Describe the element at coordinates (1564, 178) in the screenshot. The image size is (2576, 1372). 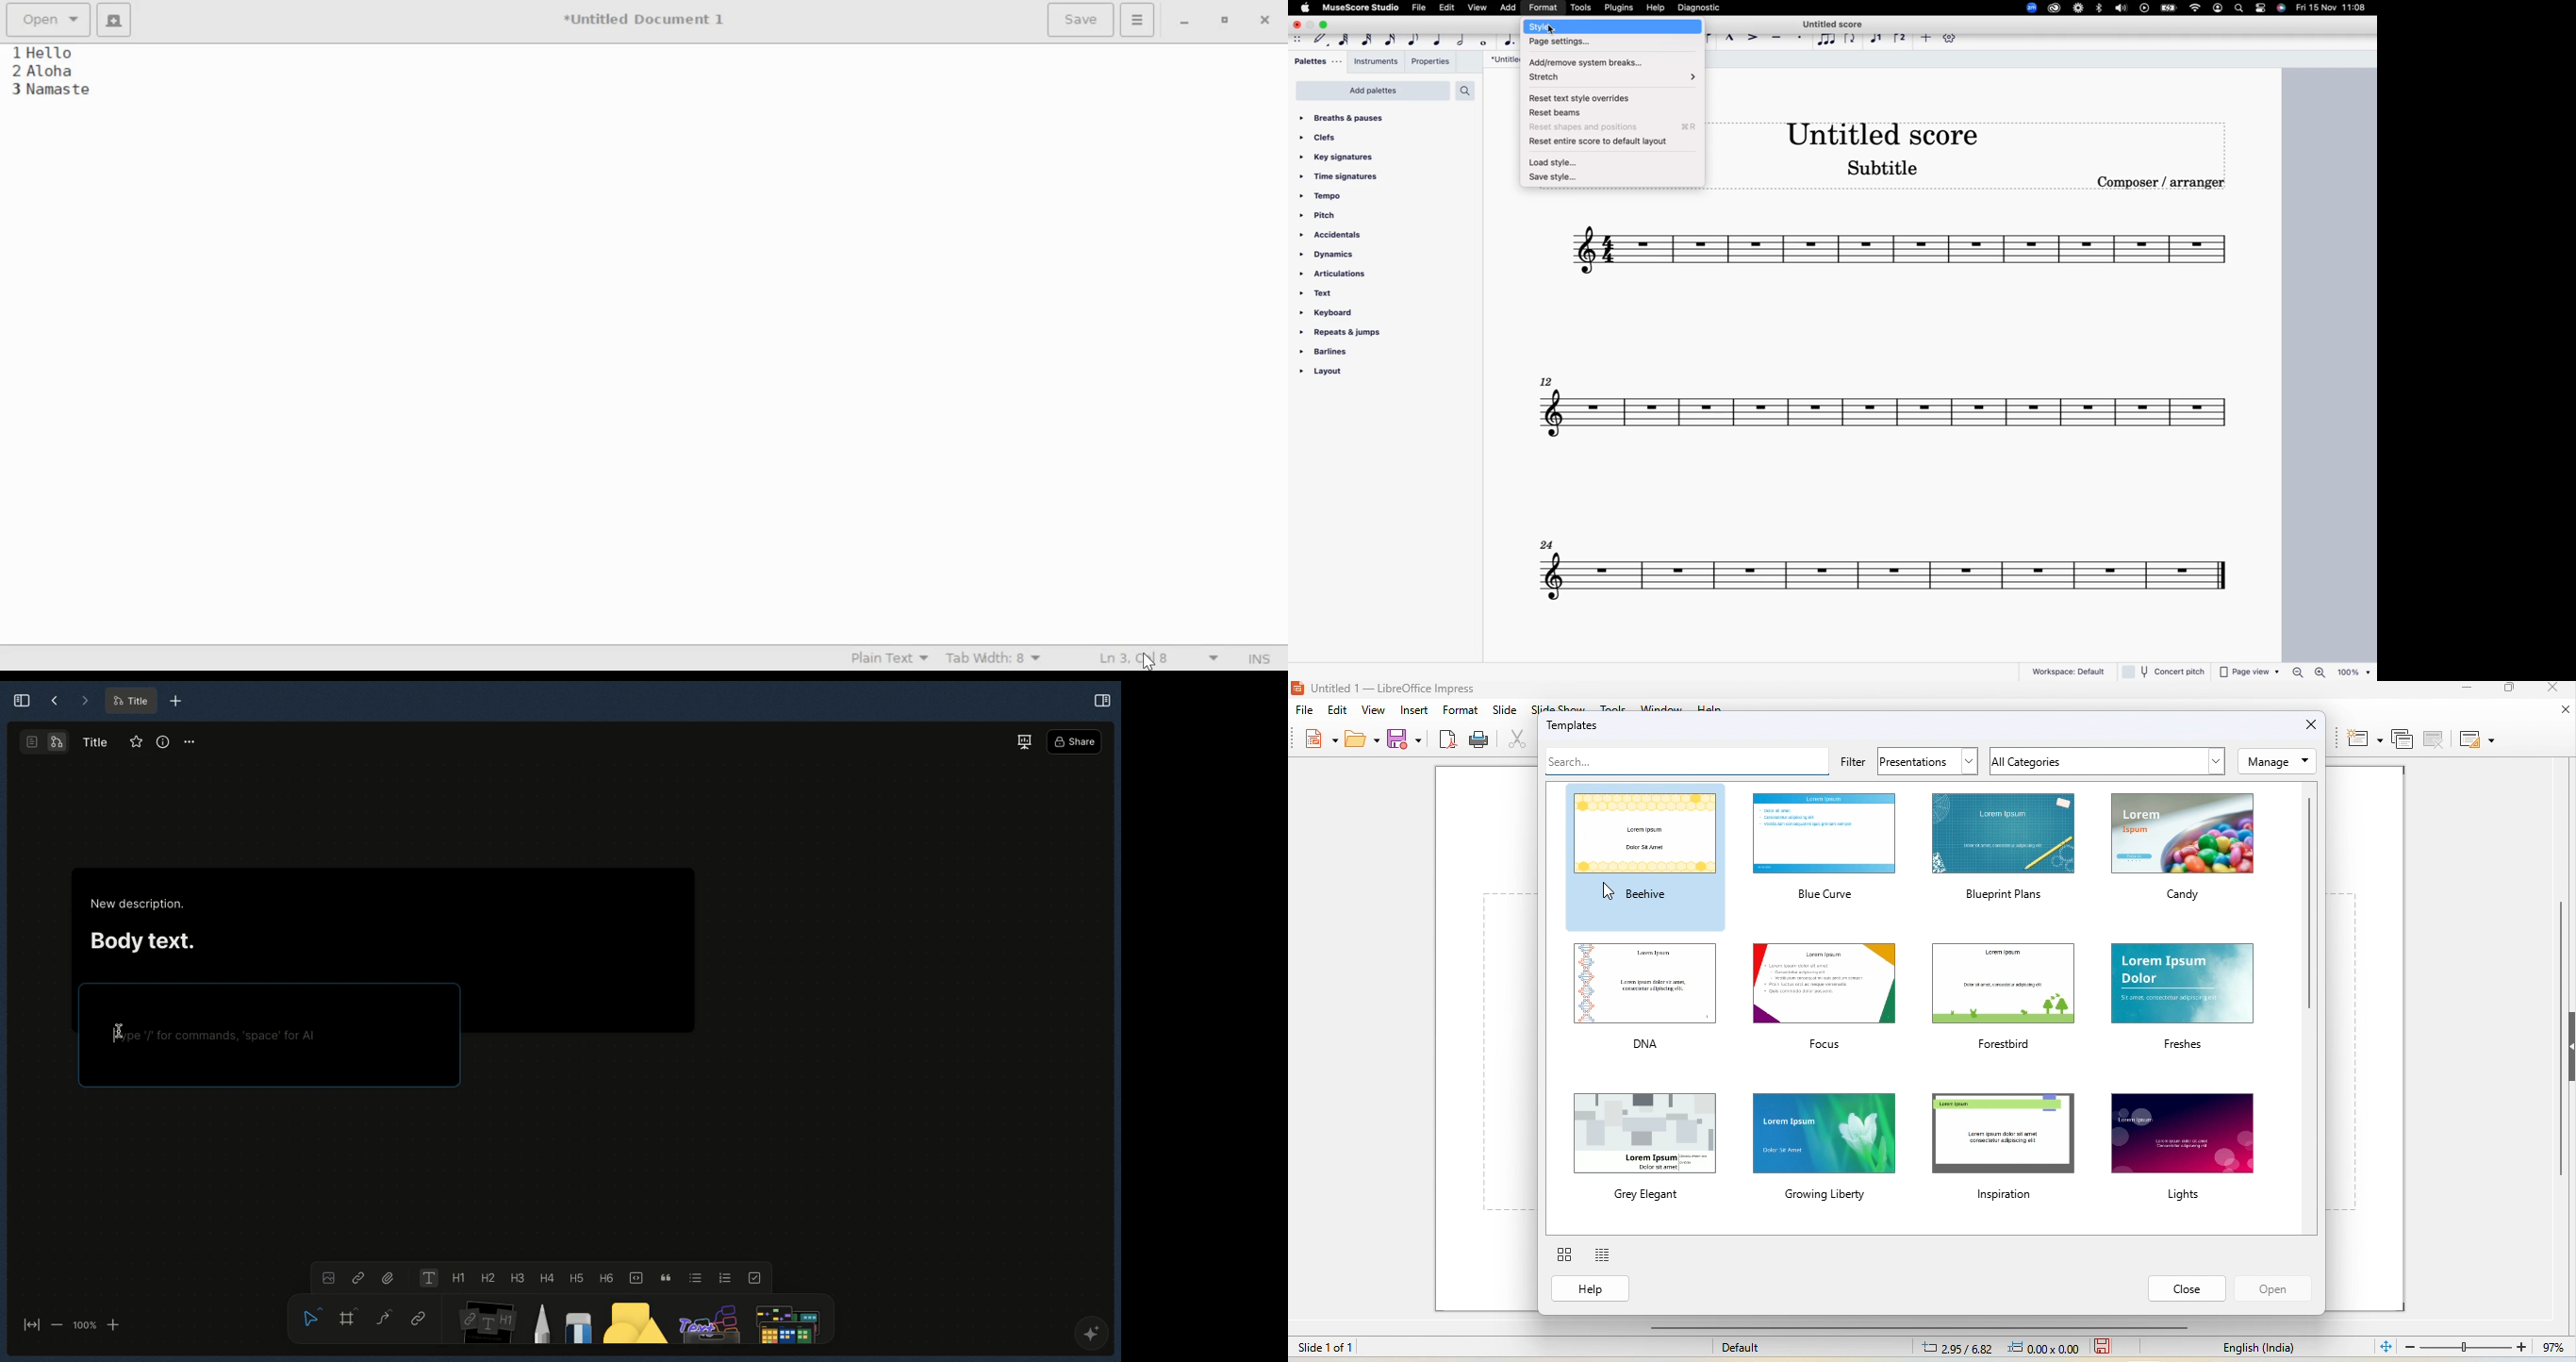
I see `save style` at that location.